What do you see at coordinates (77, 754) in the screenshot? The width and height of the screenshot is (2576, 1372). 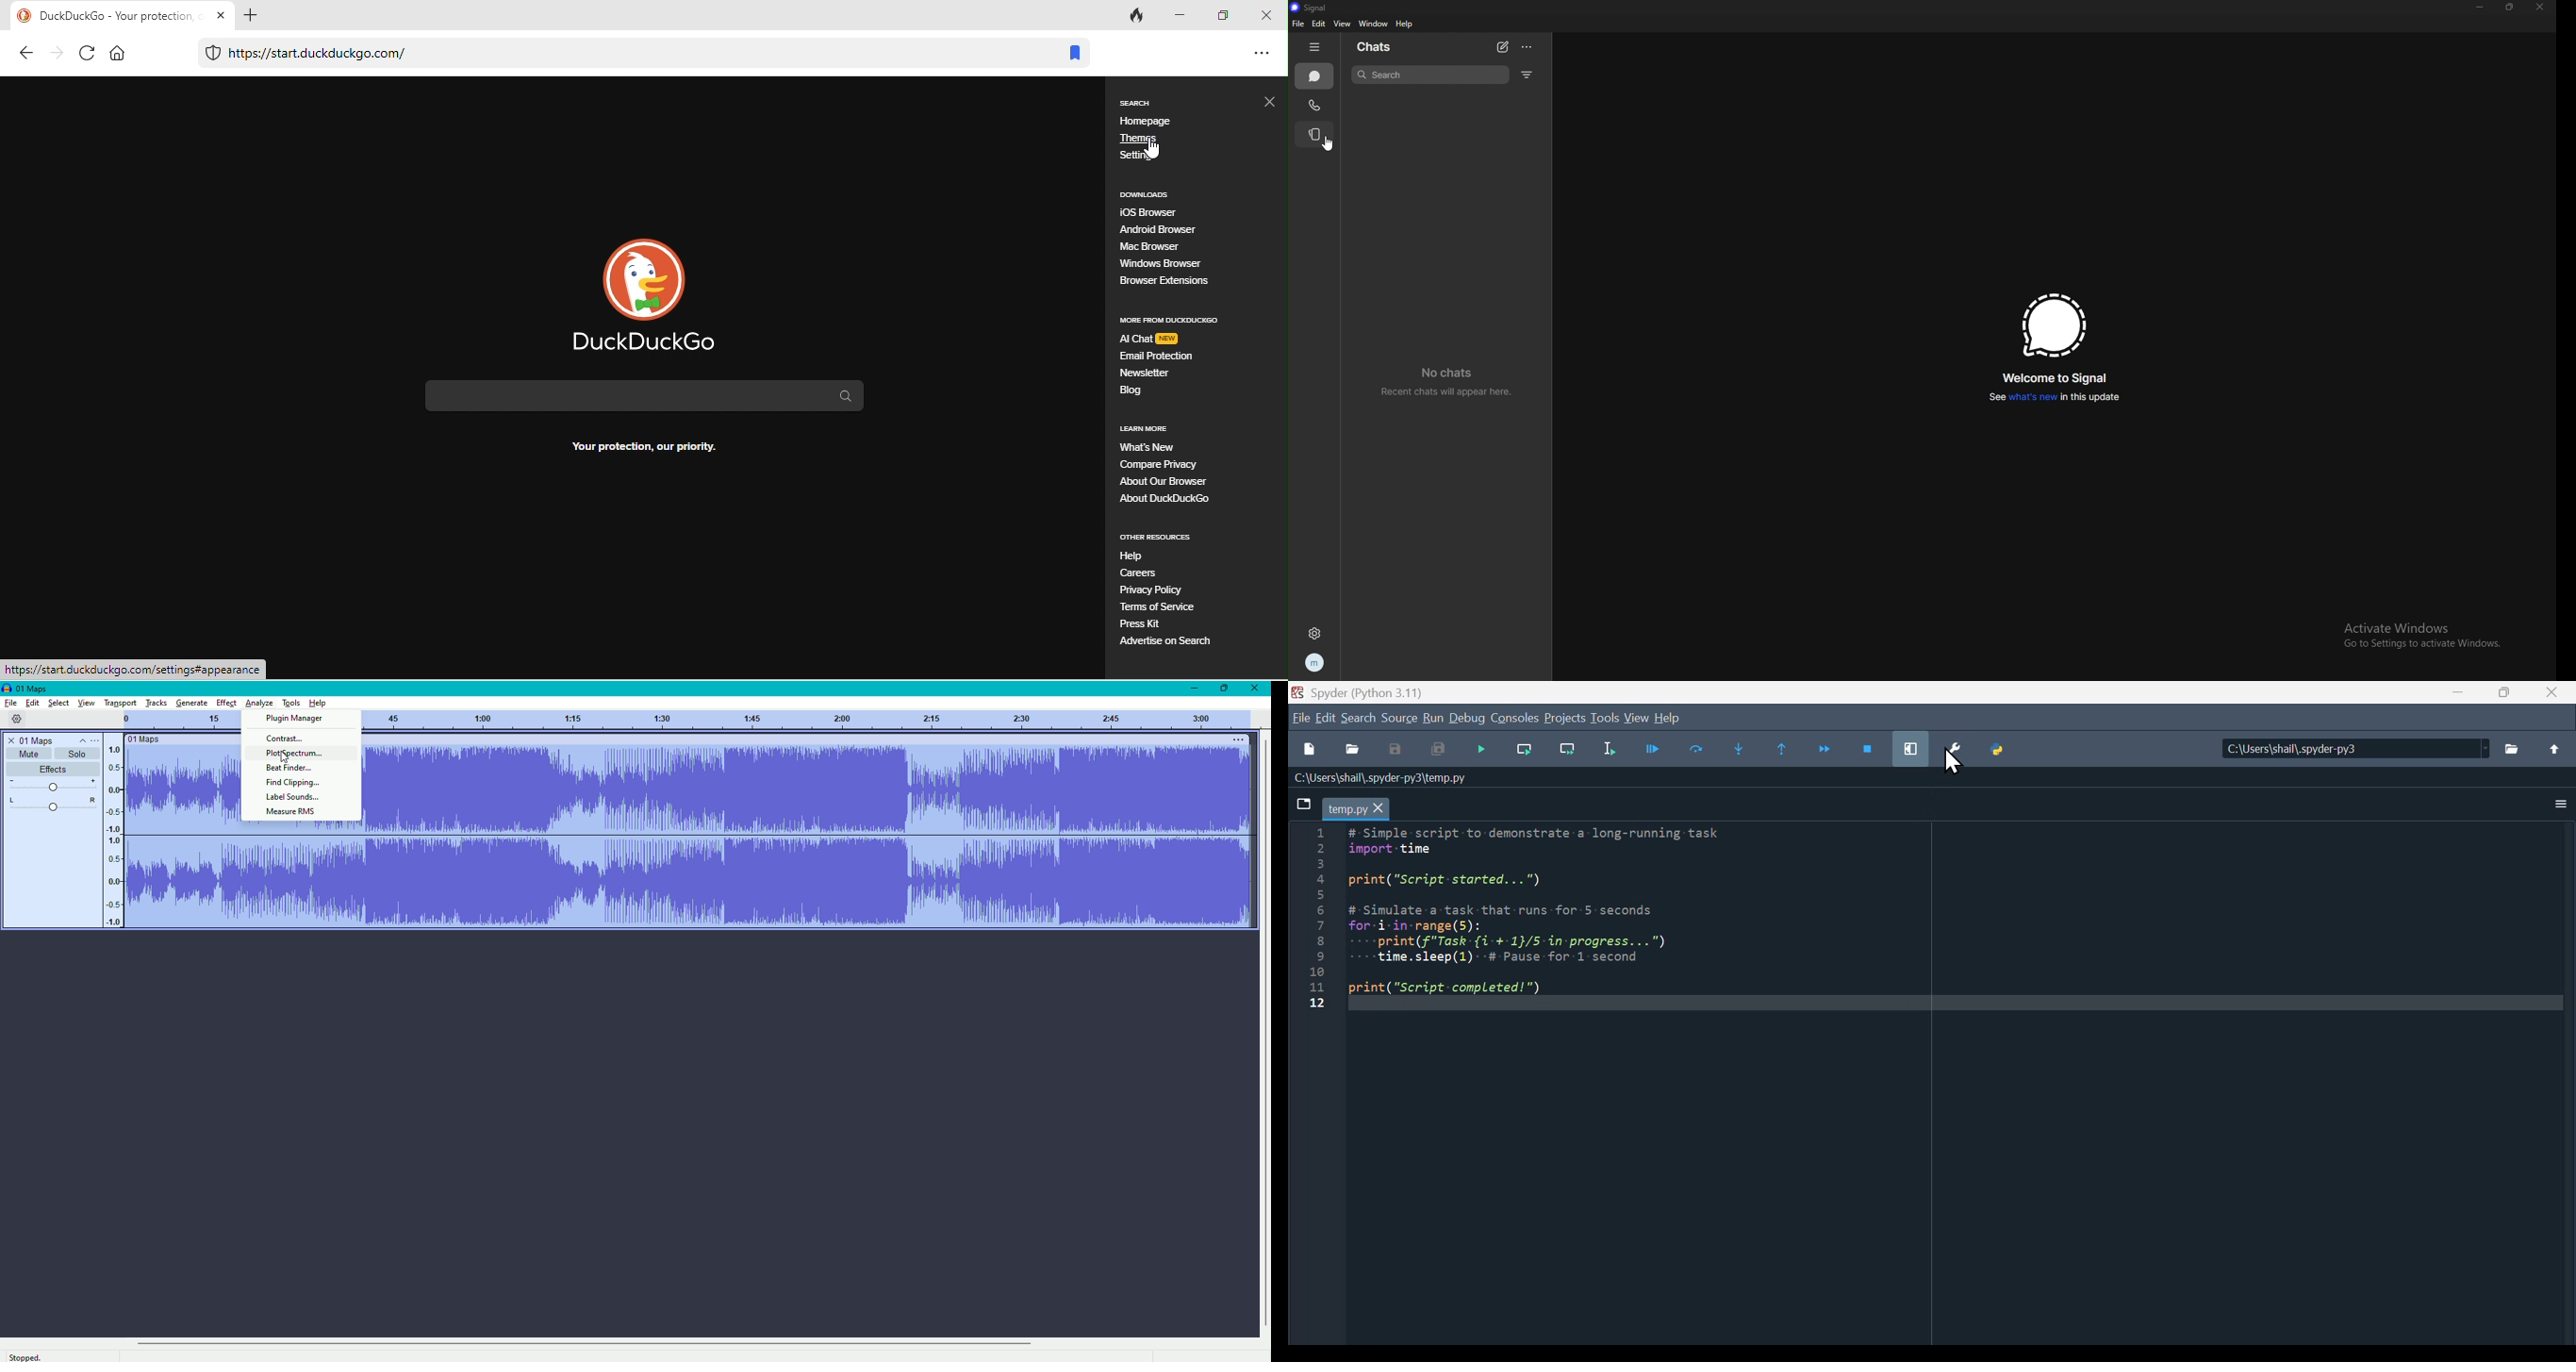 I see `Solo` at bounding box center [77, 754].